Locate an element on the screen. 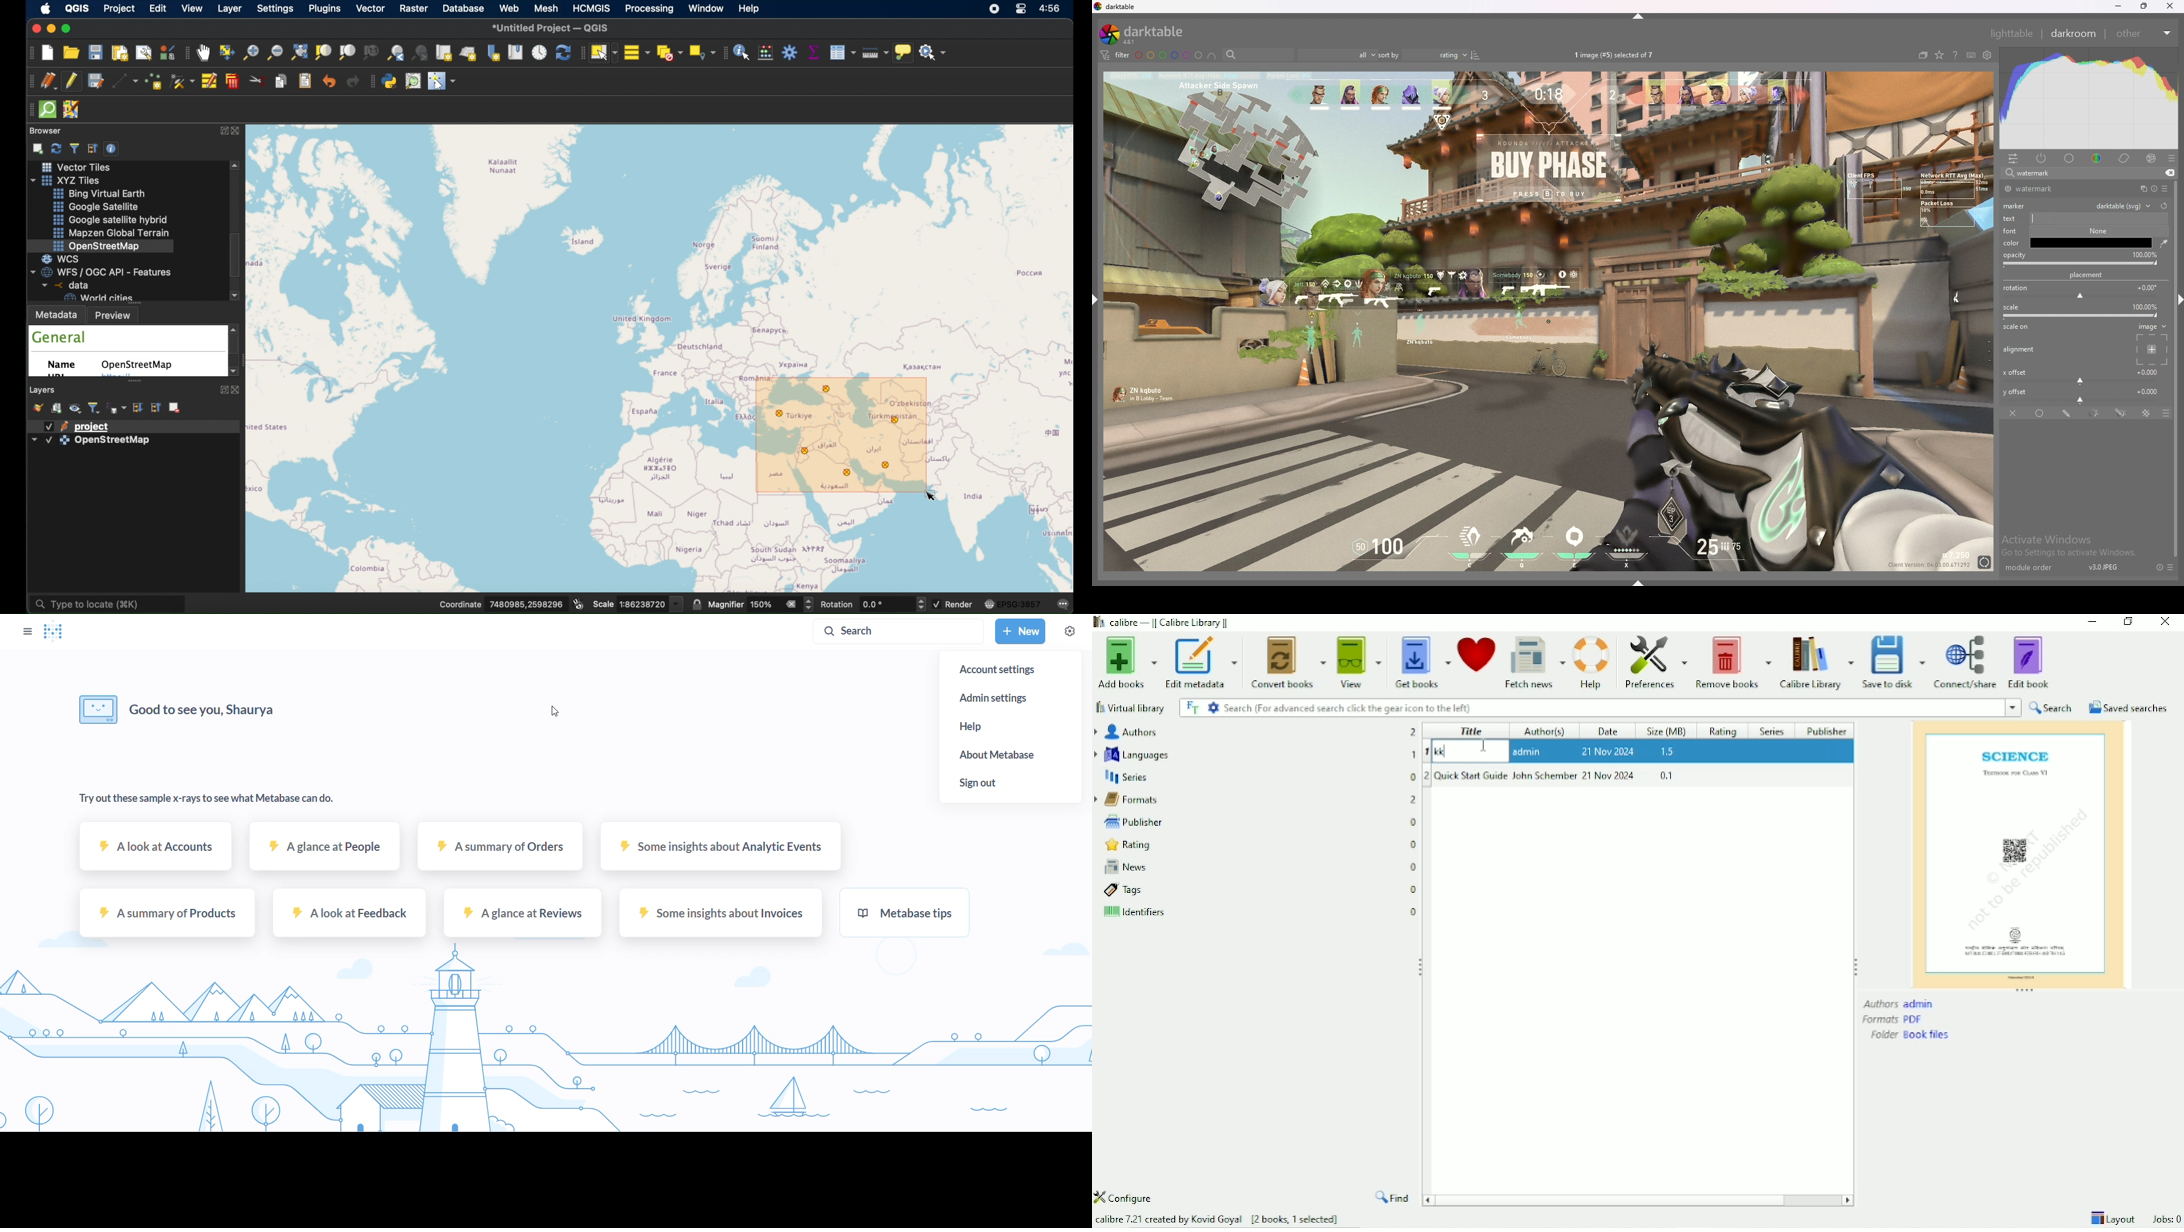 Image resolution: width=2184 pixels, height=1232 pixels. plugins is located at coordinates (325, 10).